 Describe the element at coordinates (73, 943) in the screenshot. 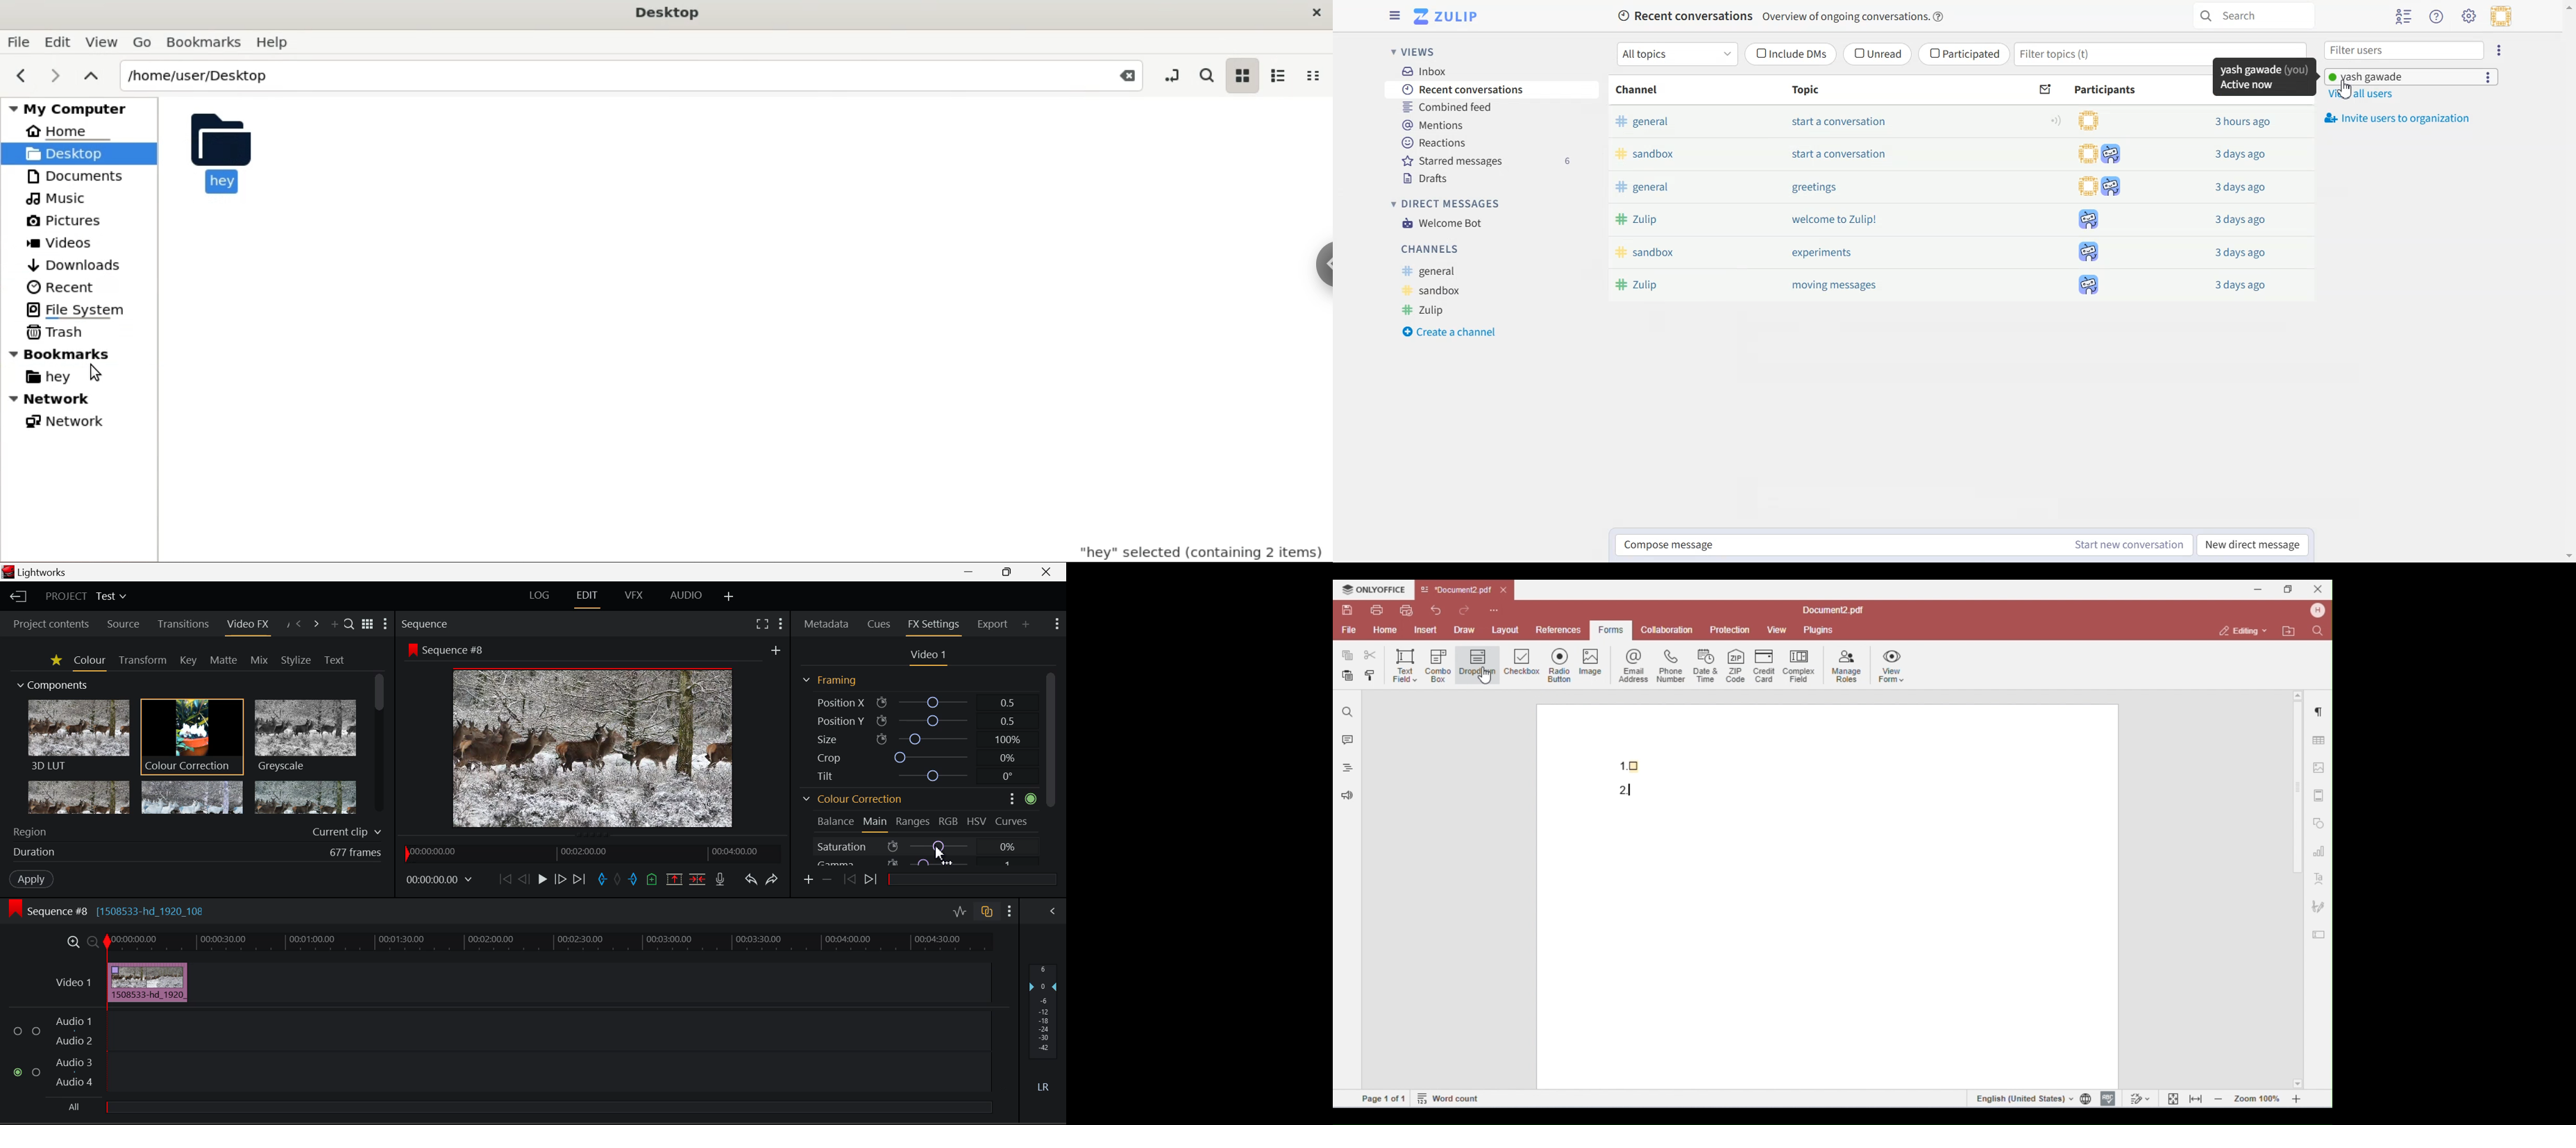

I see `Timeline Zoom In` at that location.